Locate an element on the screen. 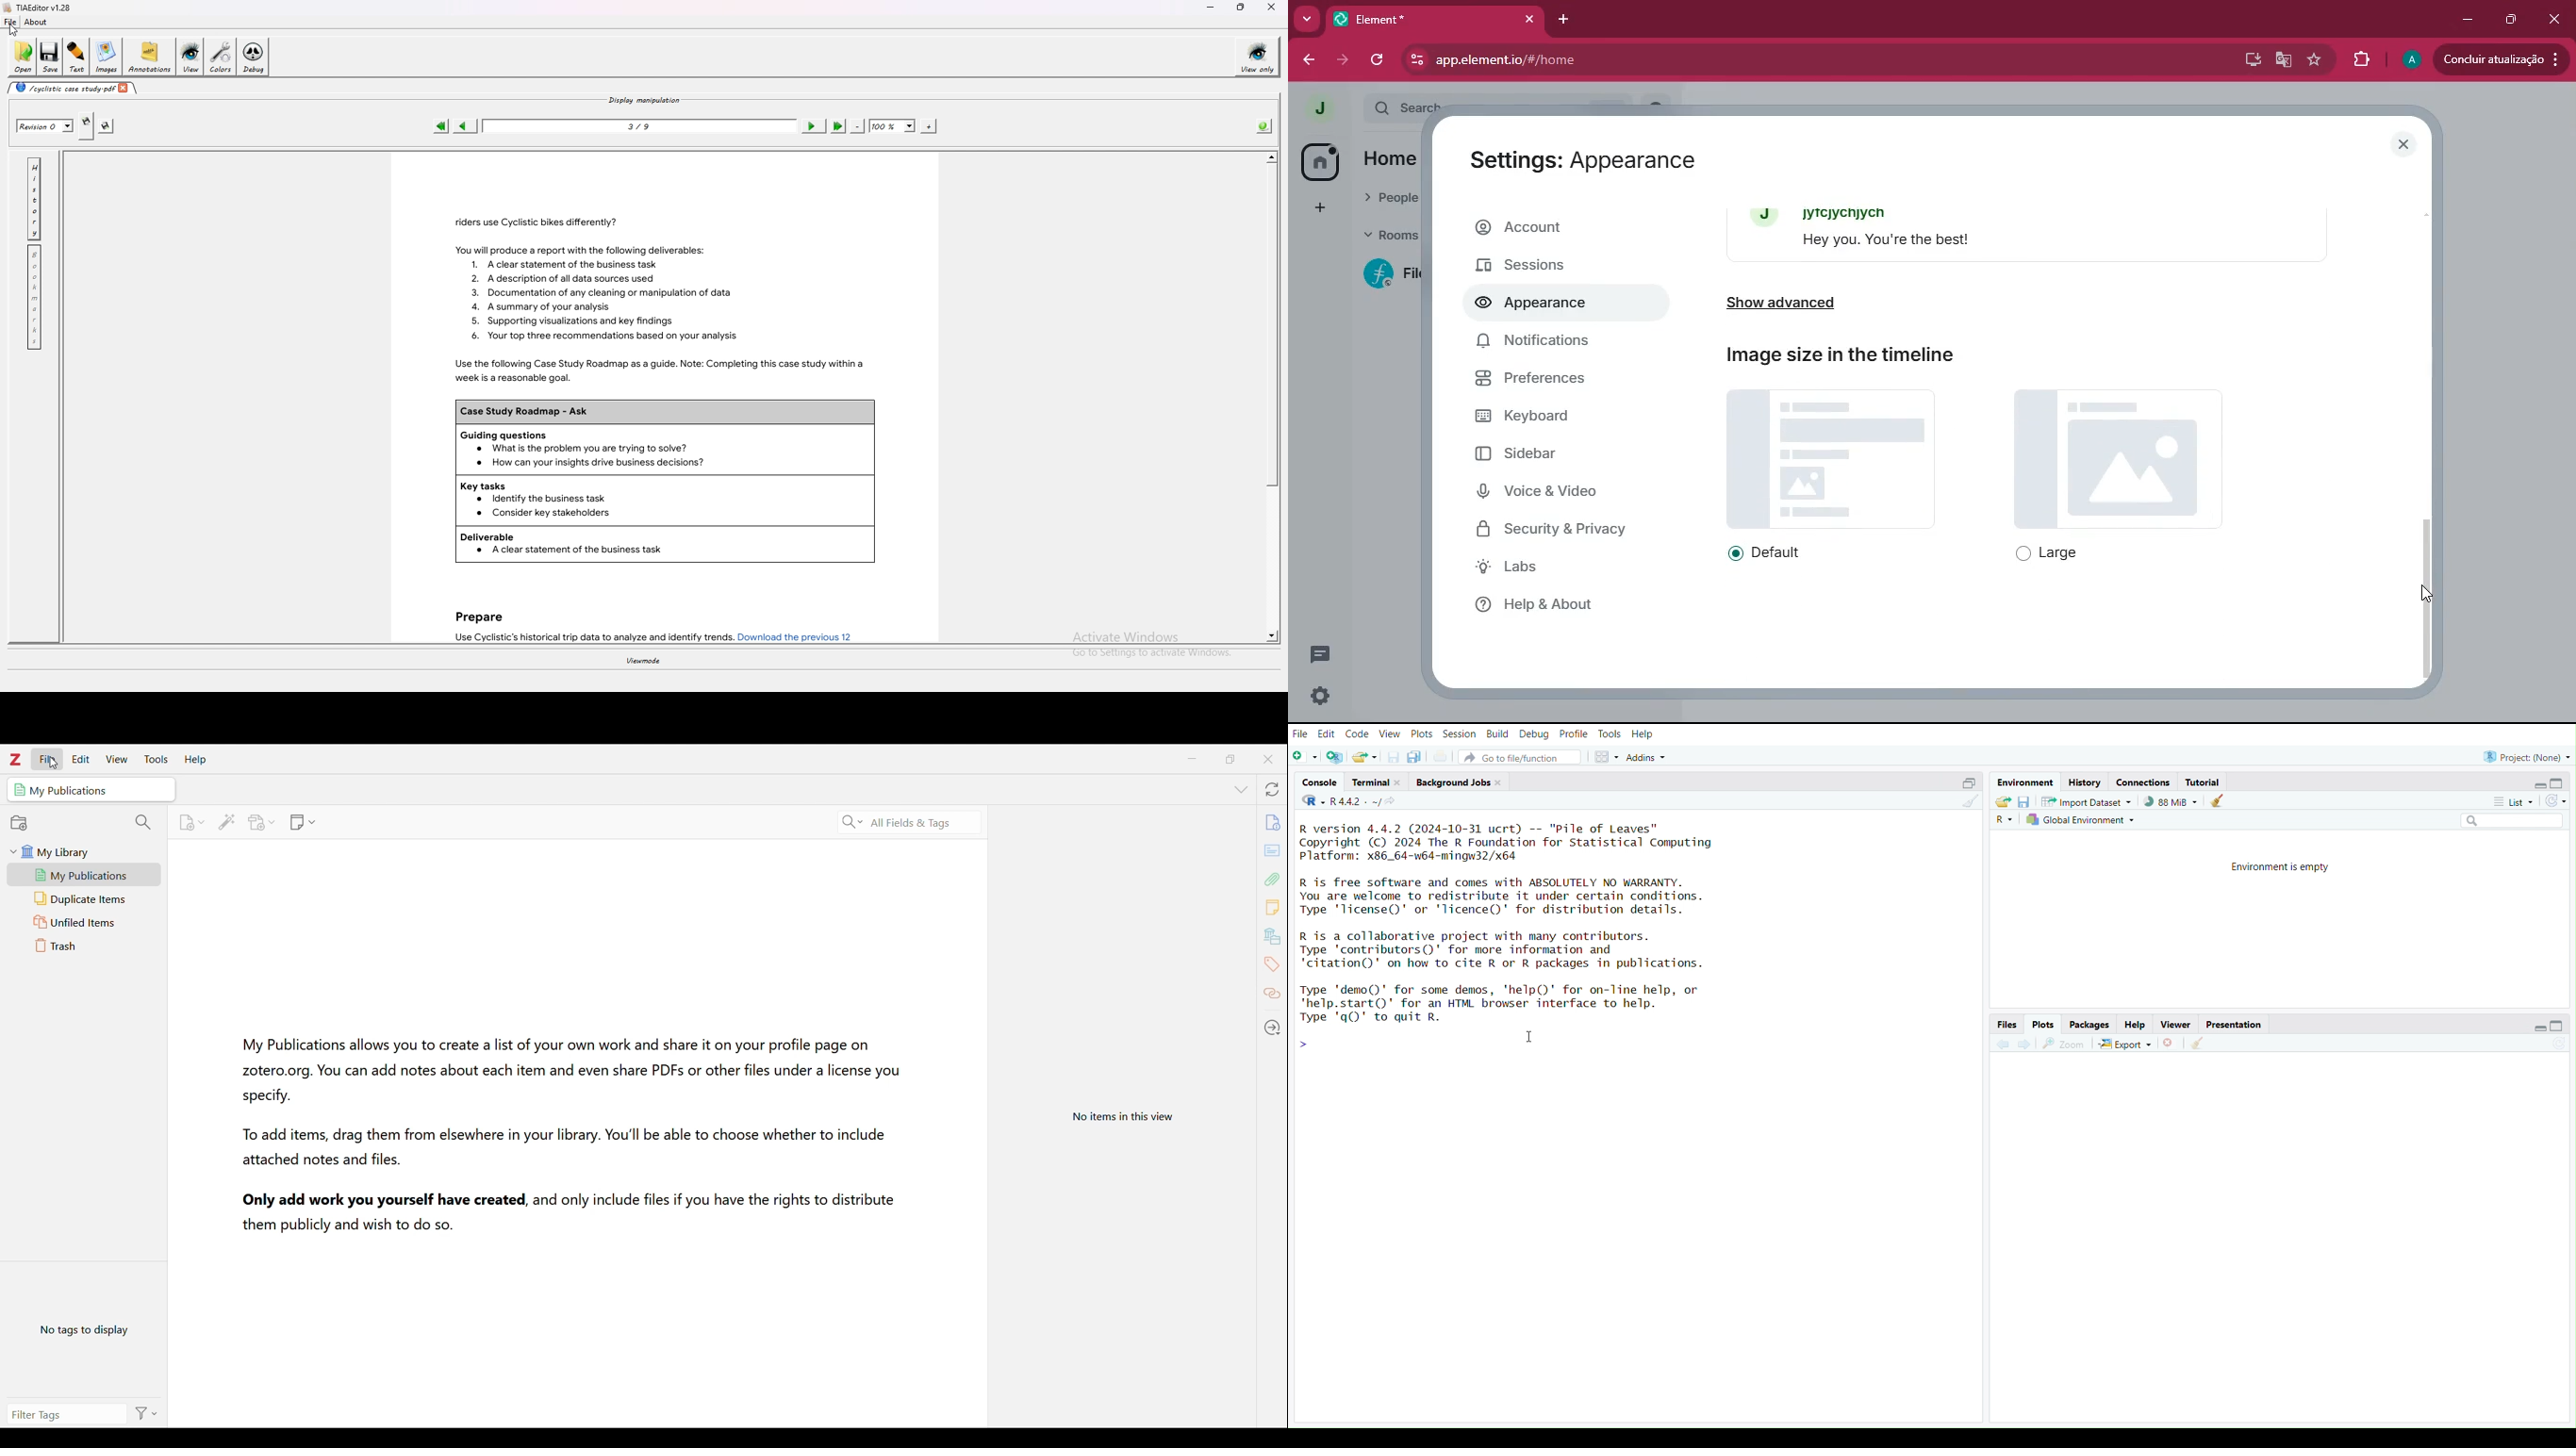 Image resolution: width=2576 pixels, height=1456 pixels. History is located at coordinates (2085, 781).